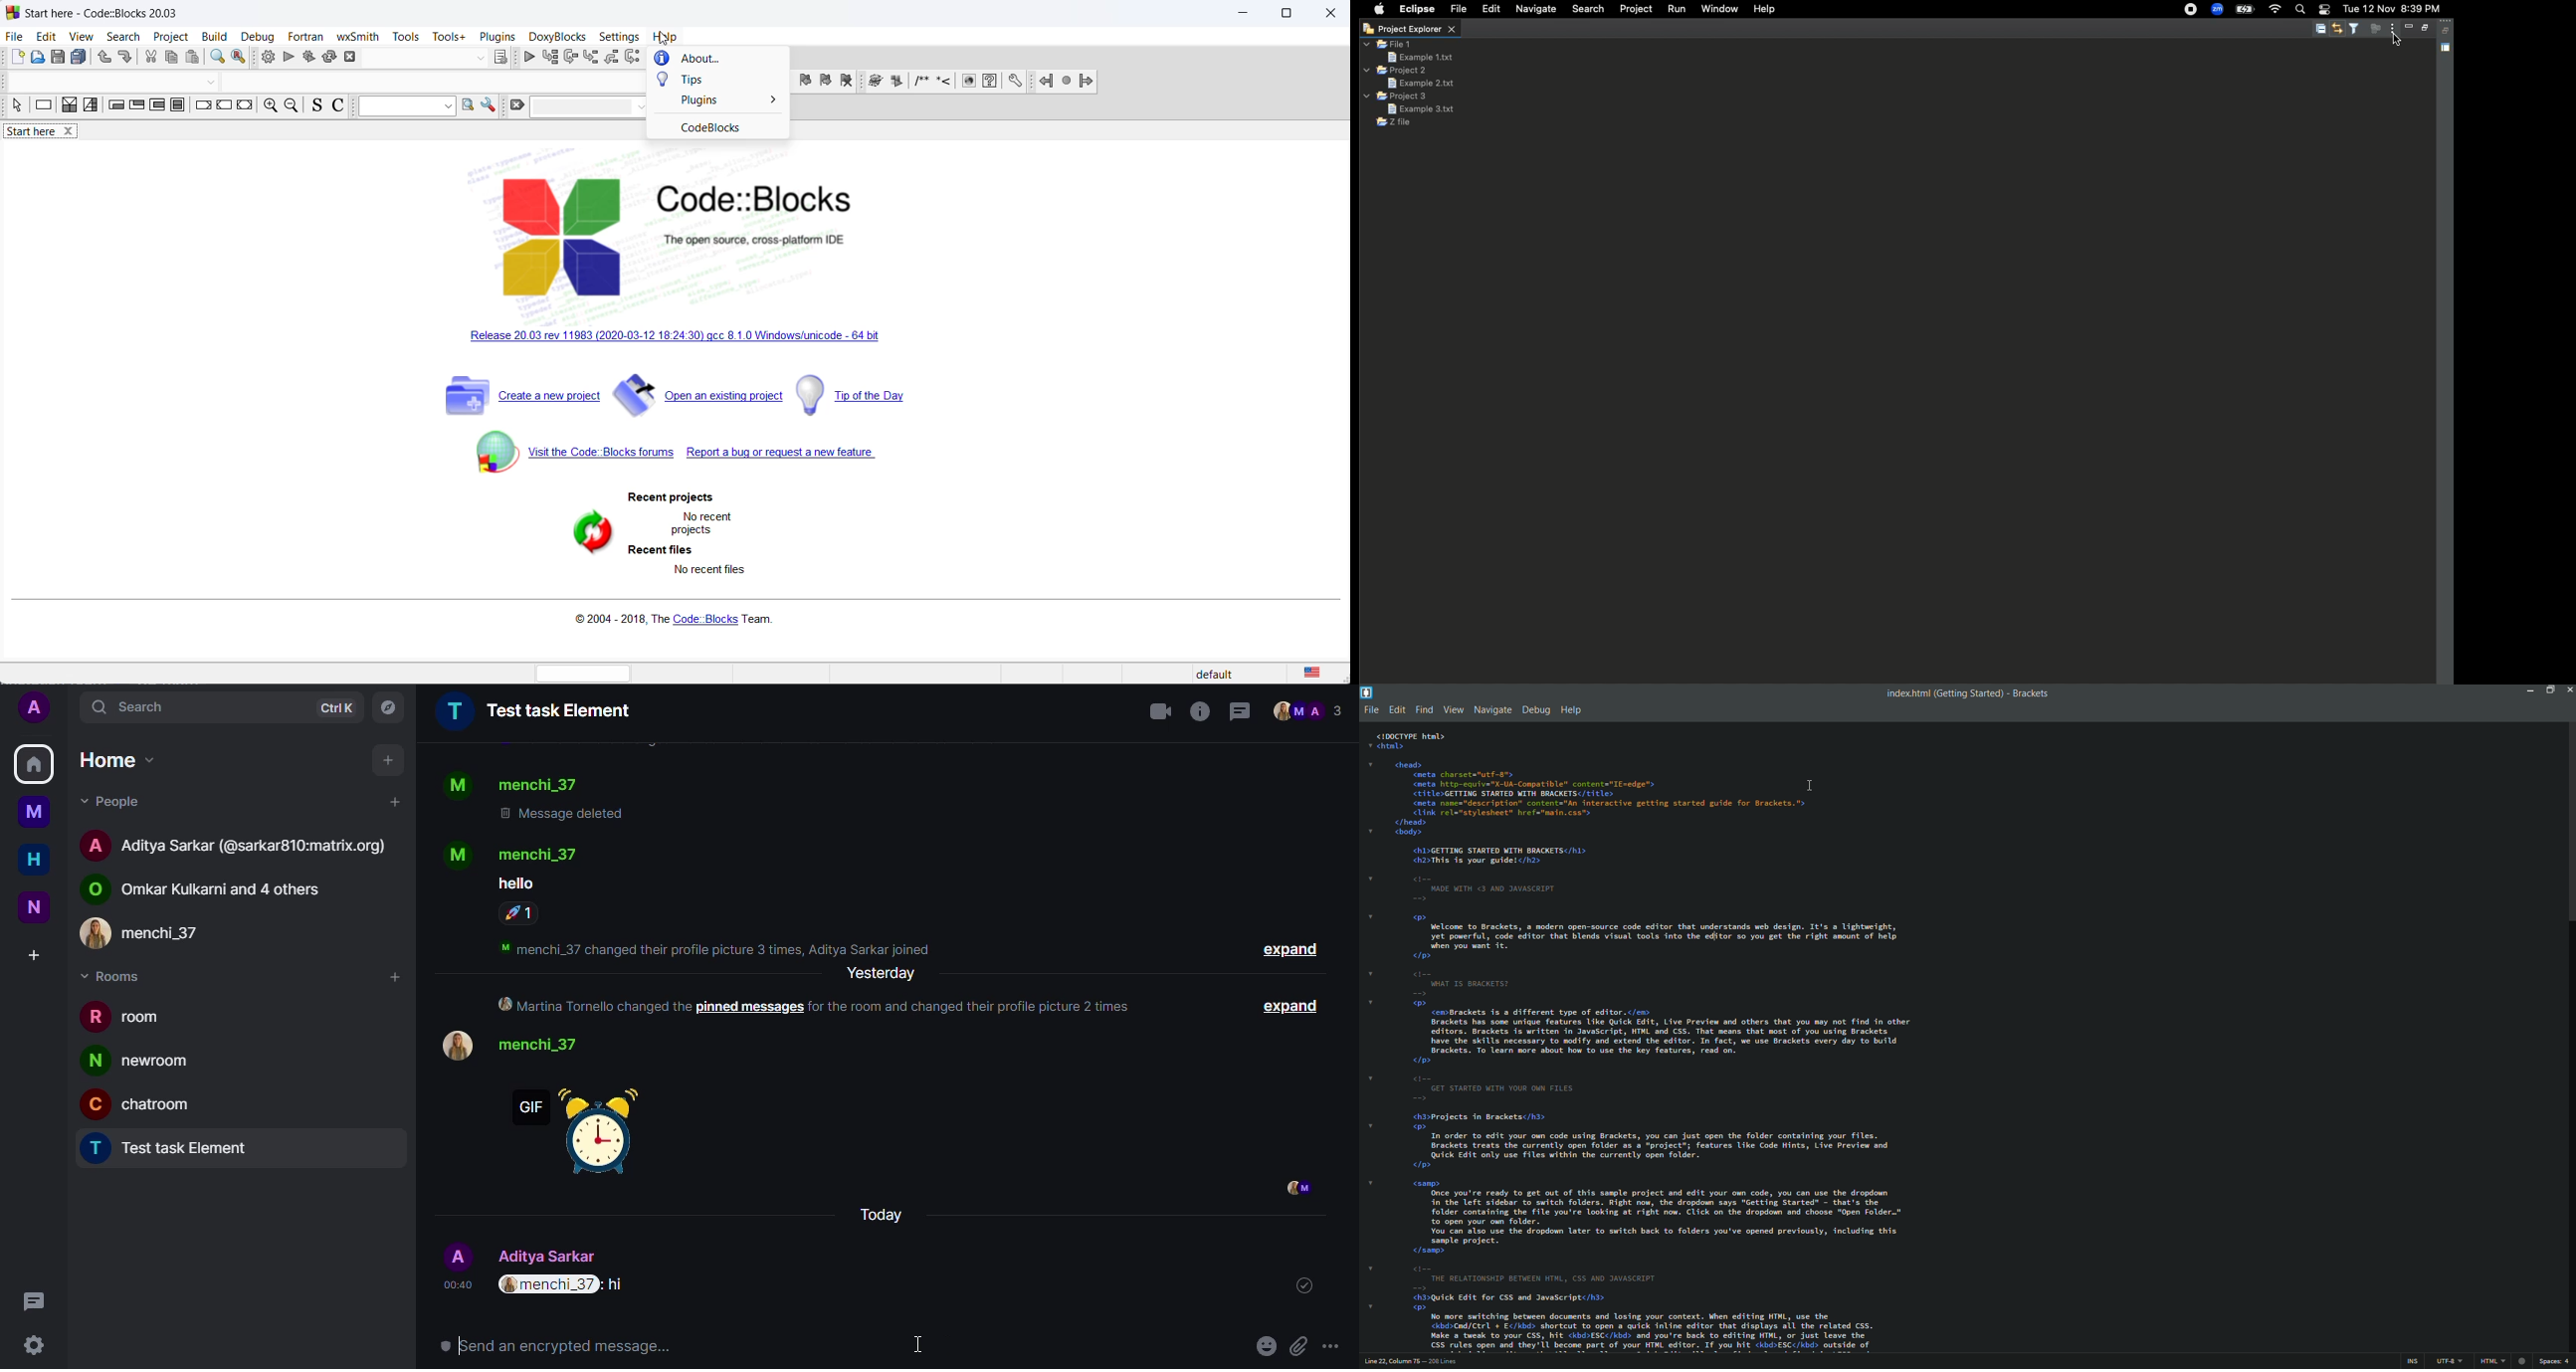  What do you see at coordinates (1397, 97) in the screenshot?
I see `Project 3` at bounding box center [1397, 97].